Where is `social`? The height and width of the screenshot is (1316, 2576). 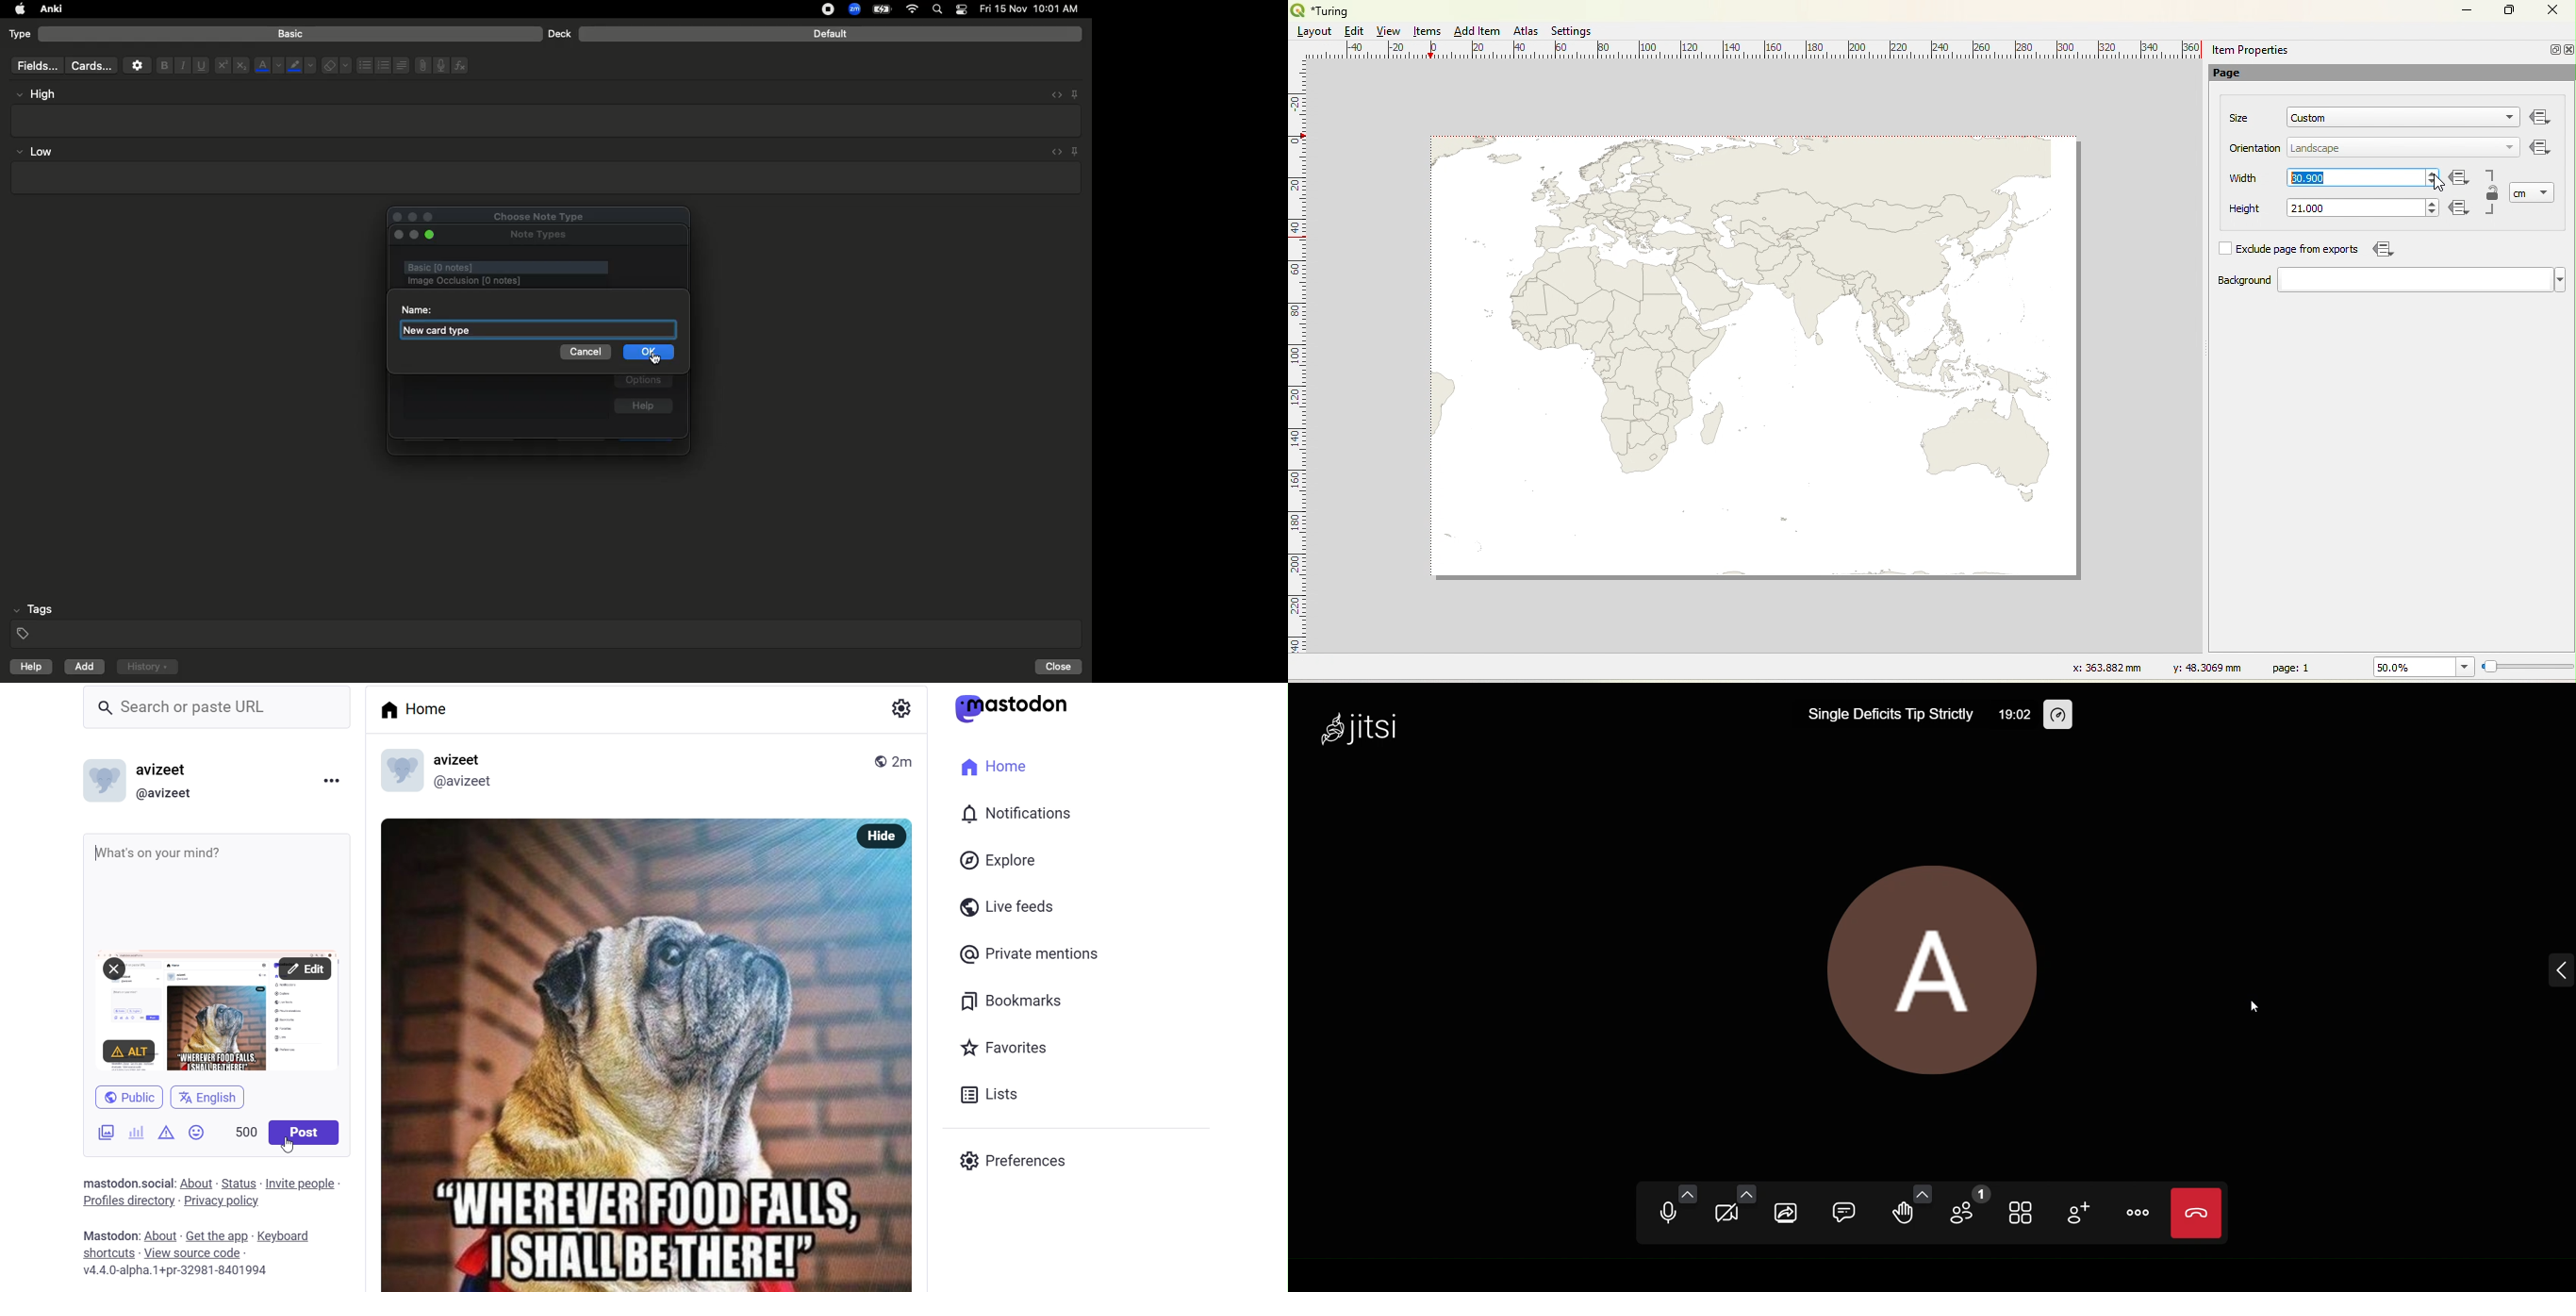 social is located at coordinates (159, 1183).